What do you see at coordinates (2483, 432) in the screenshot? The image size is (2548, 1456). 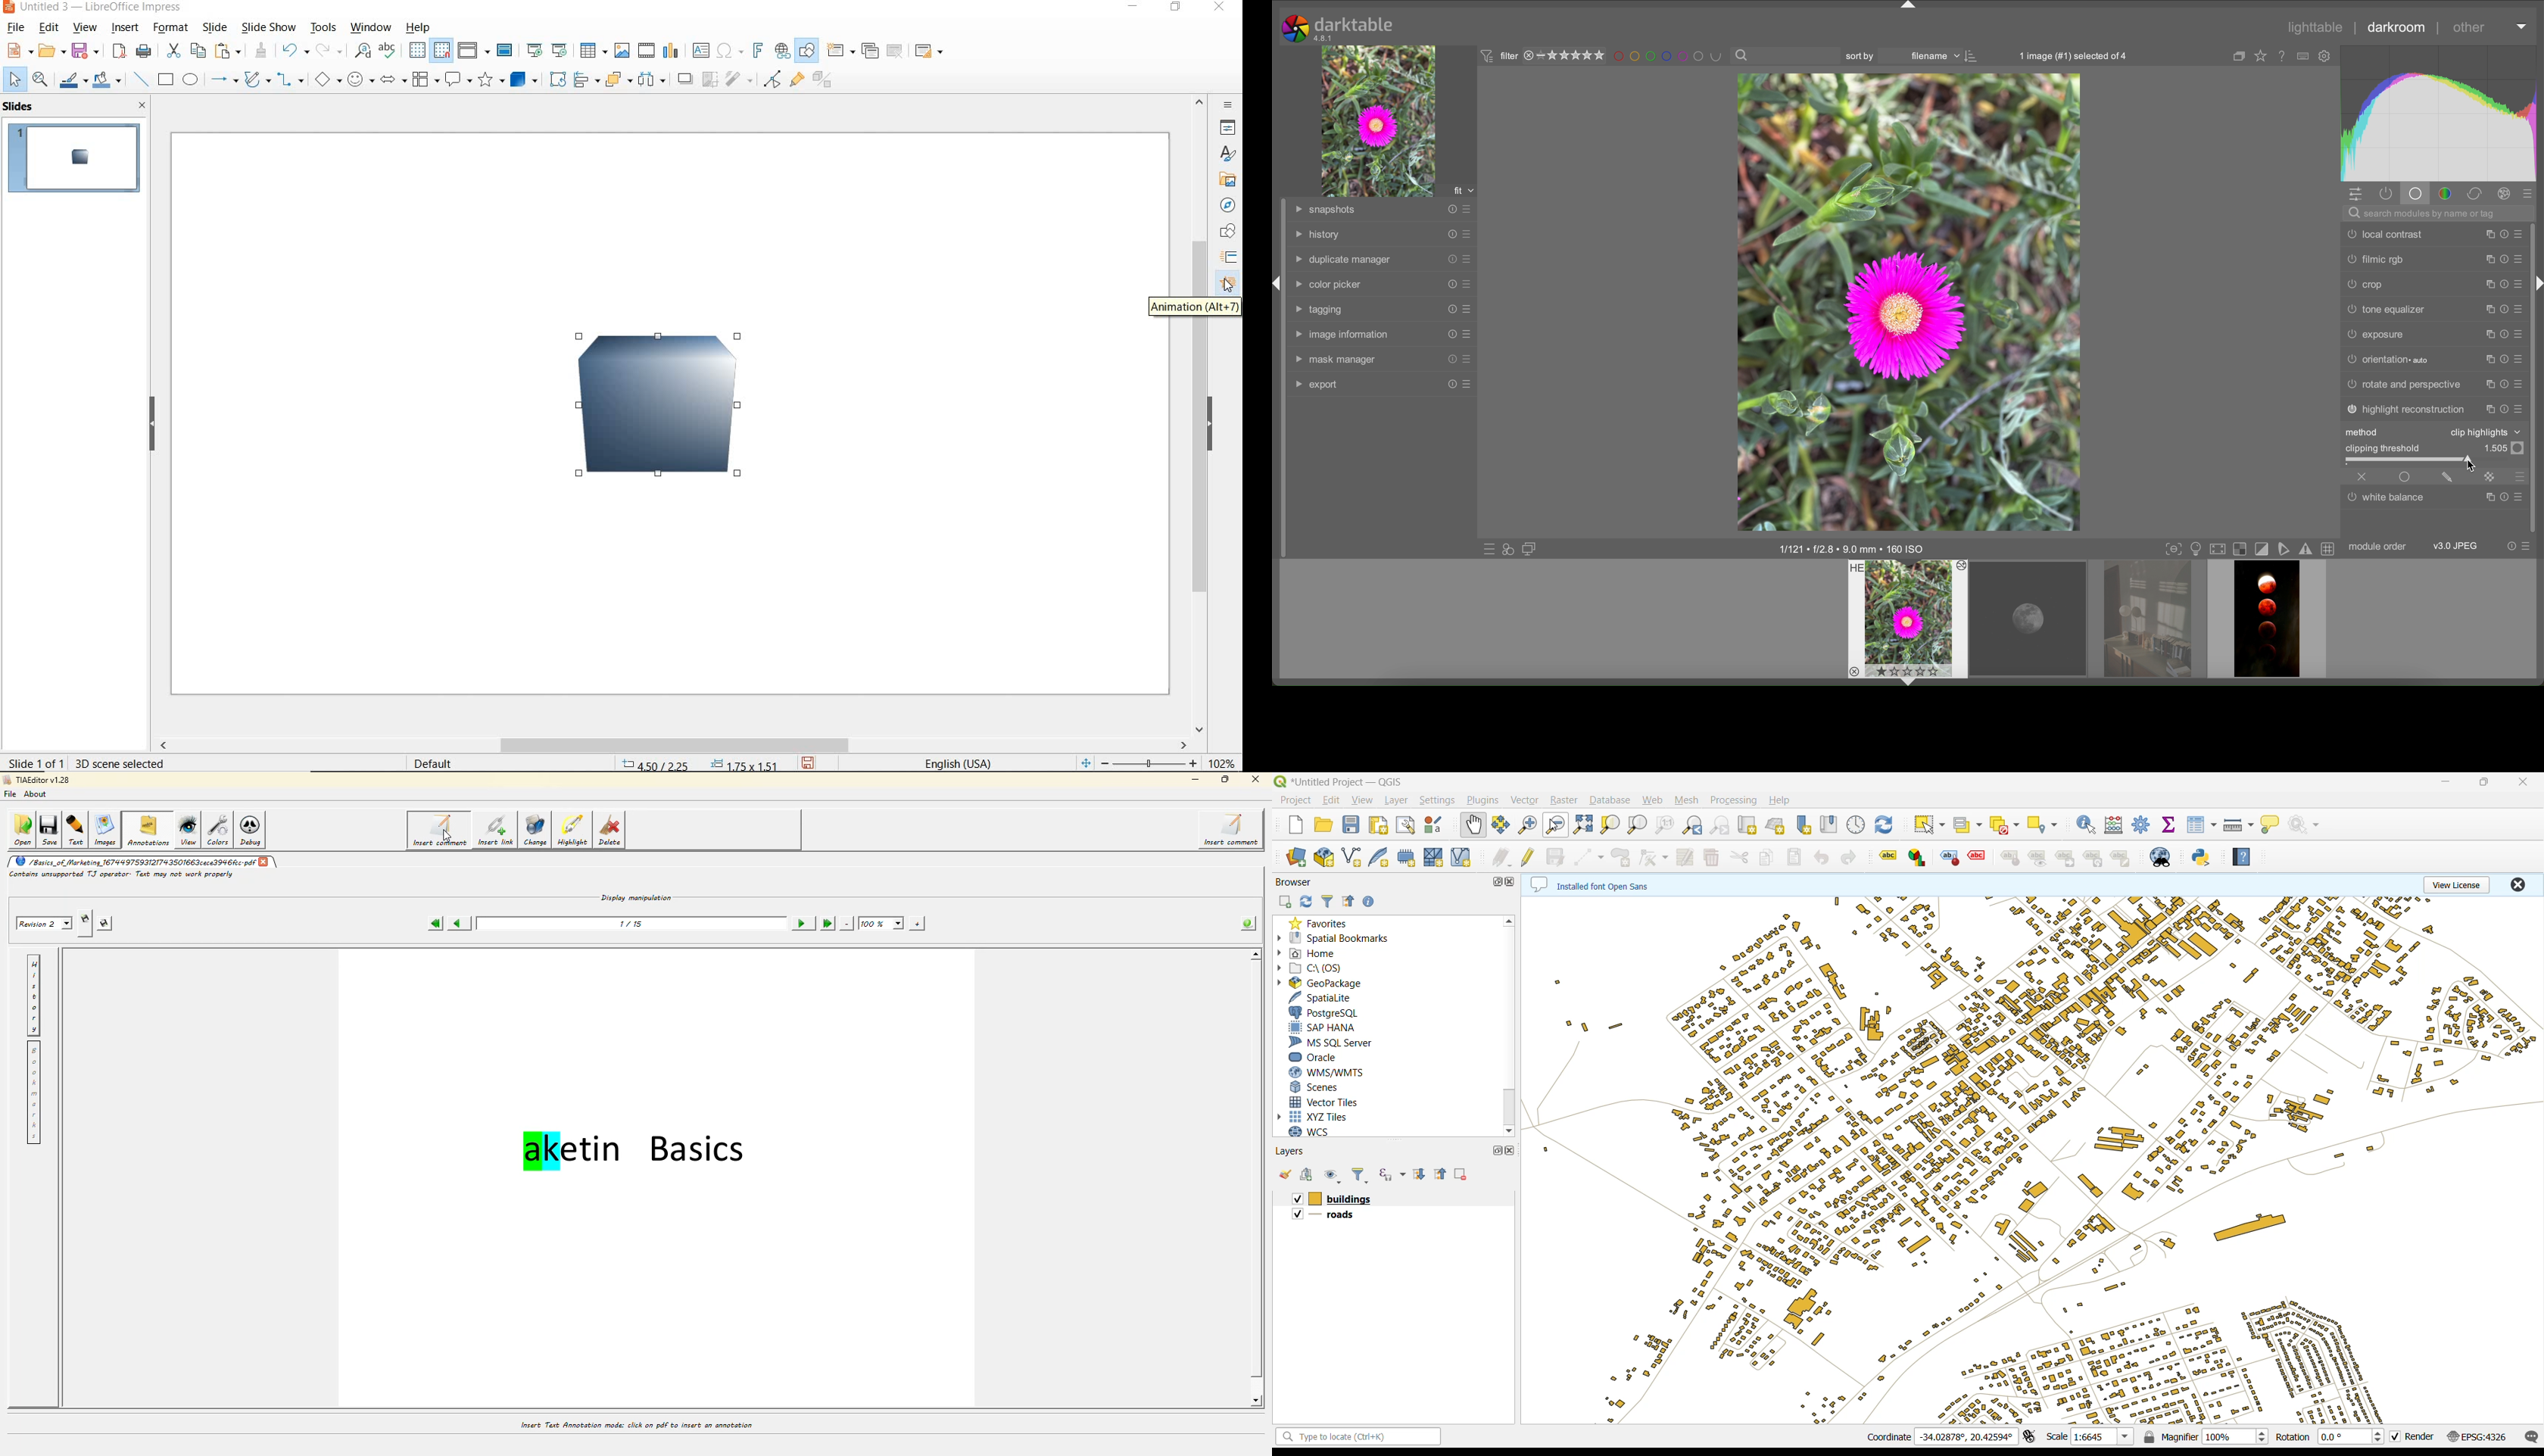 I see `clip highlights` at bounding box center [2483, 432].